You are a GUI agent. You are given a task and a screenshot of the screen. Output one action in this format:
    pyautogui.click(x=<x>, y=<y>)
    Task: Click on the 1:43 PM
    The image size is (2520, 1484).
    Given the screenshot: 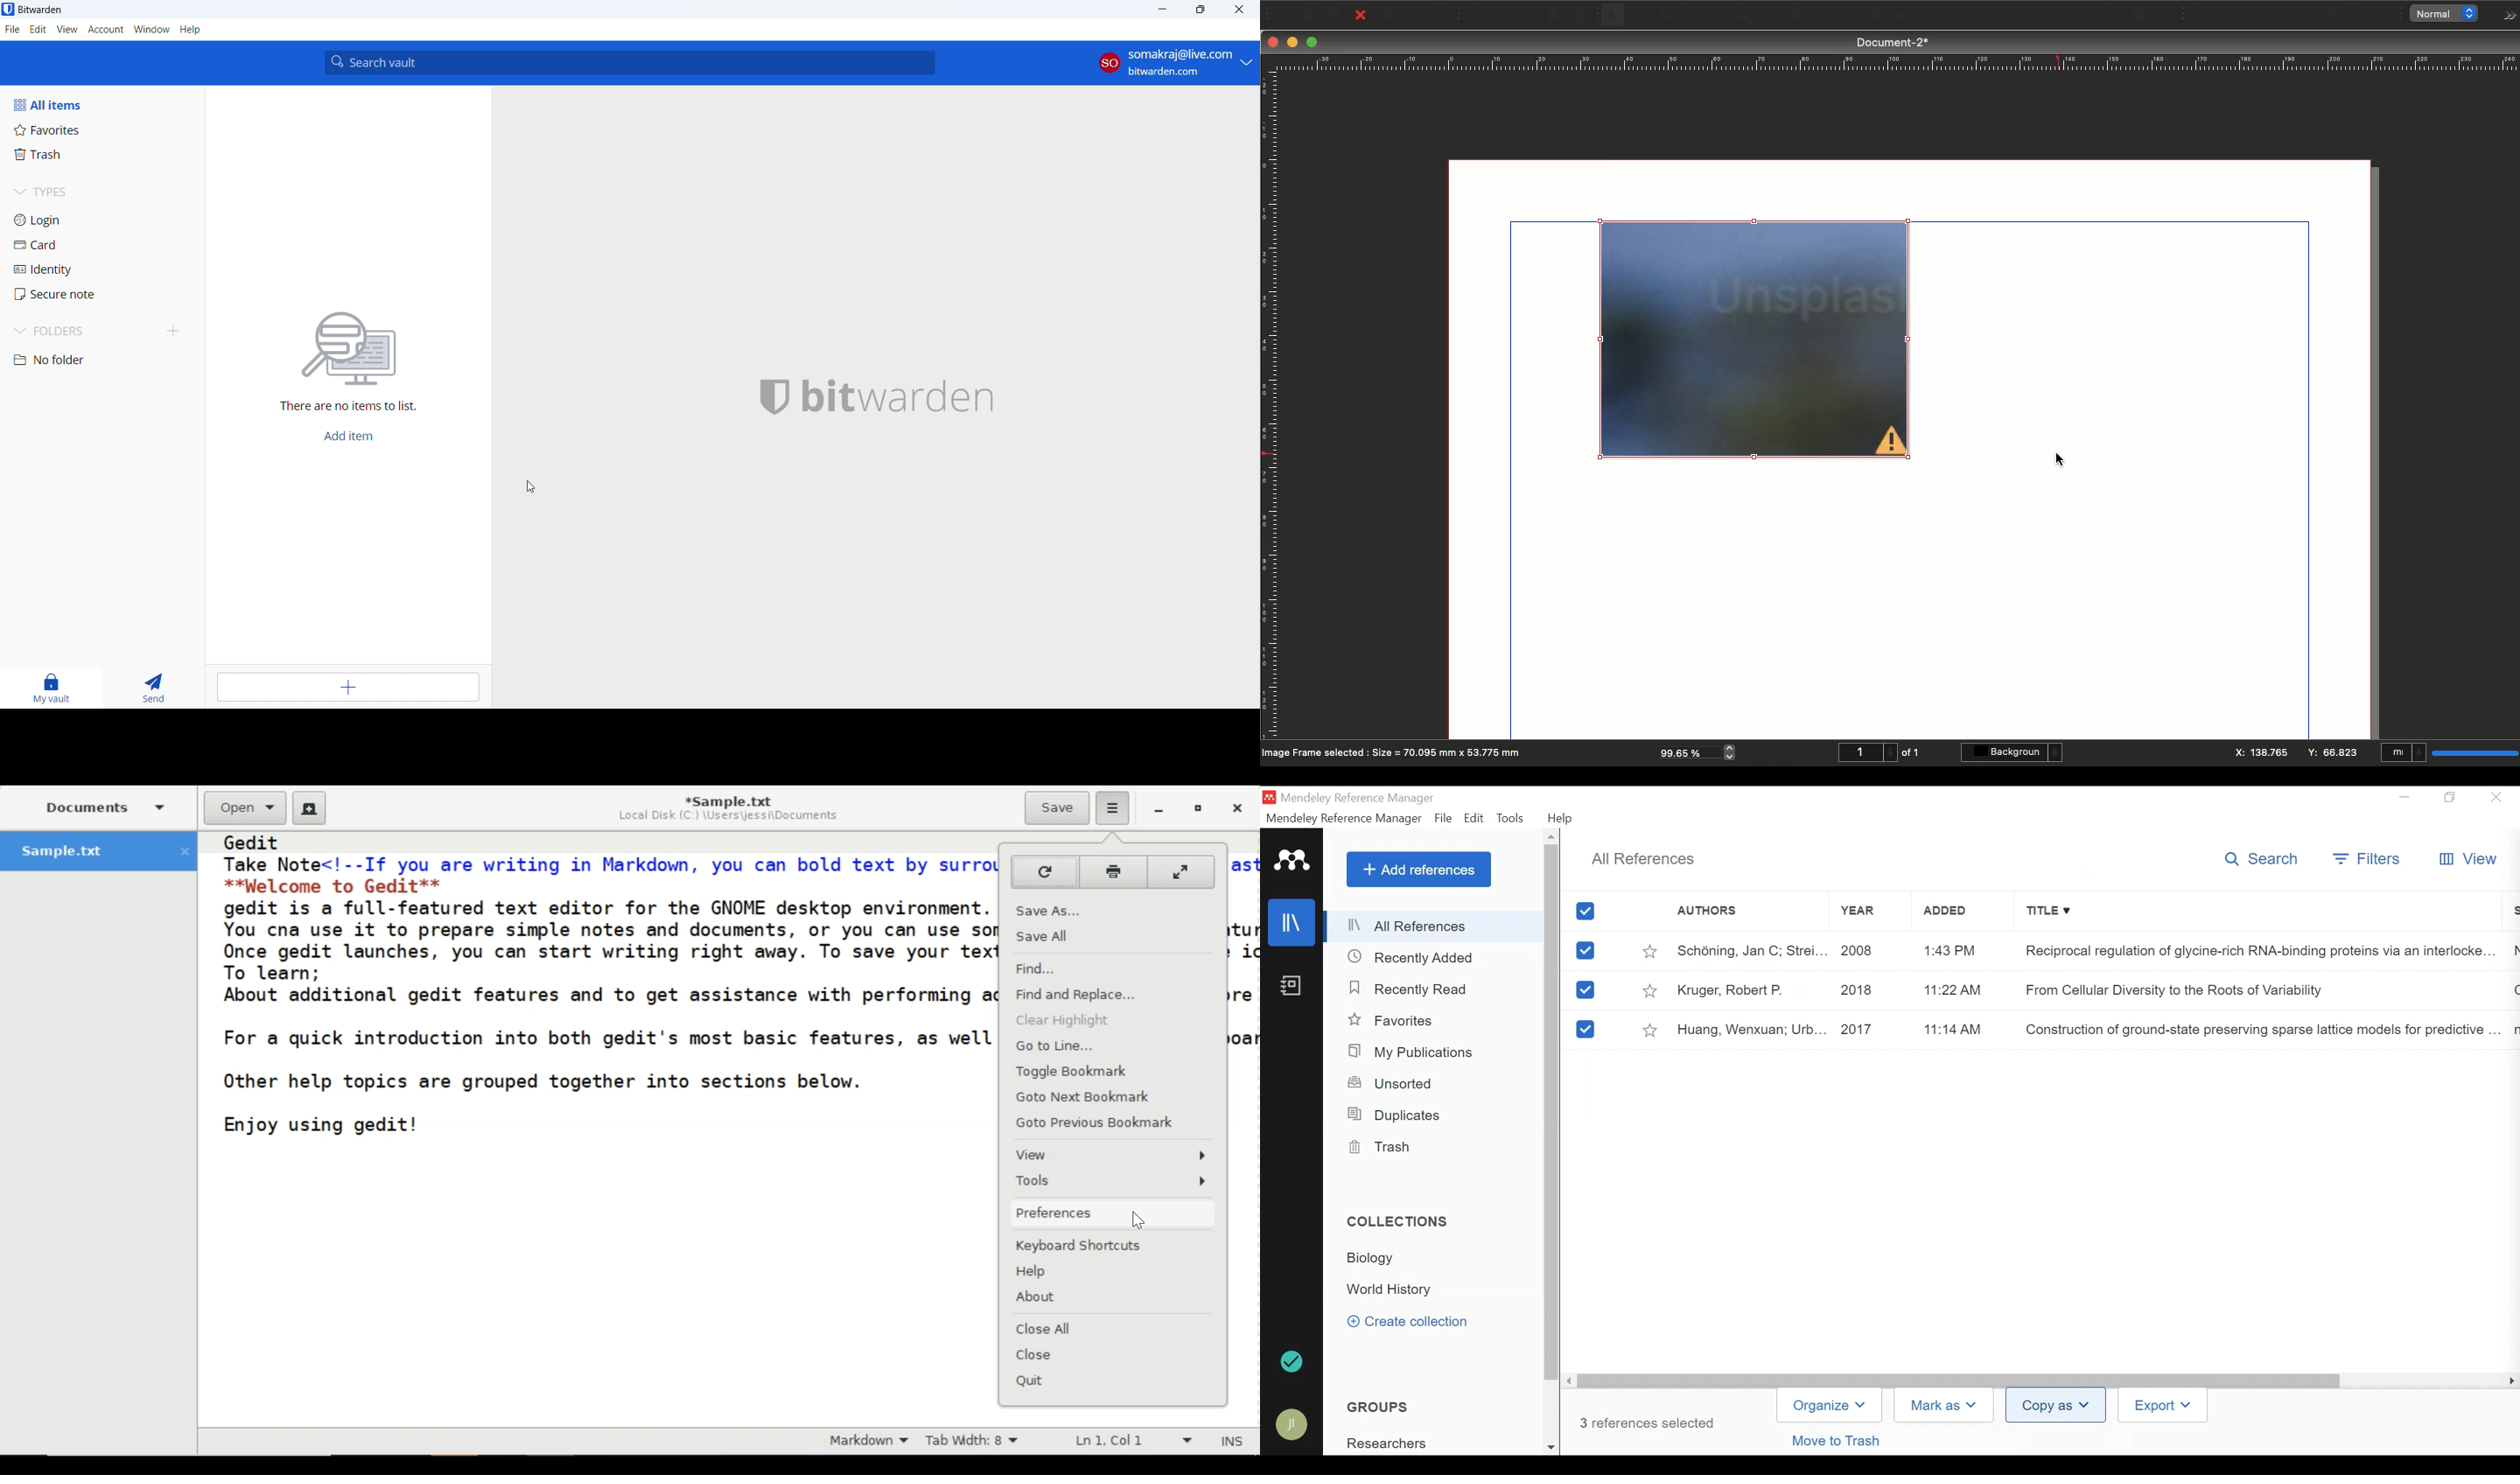 What is the action you would take?
    pyautogui.click(x=1954, y=951)
    